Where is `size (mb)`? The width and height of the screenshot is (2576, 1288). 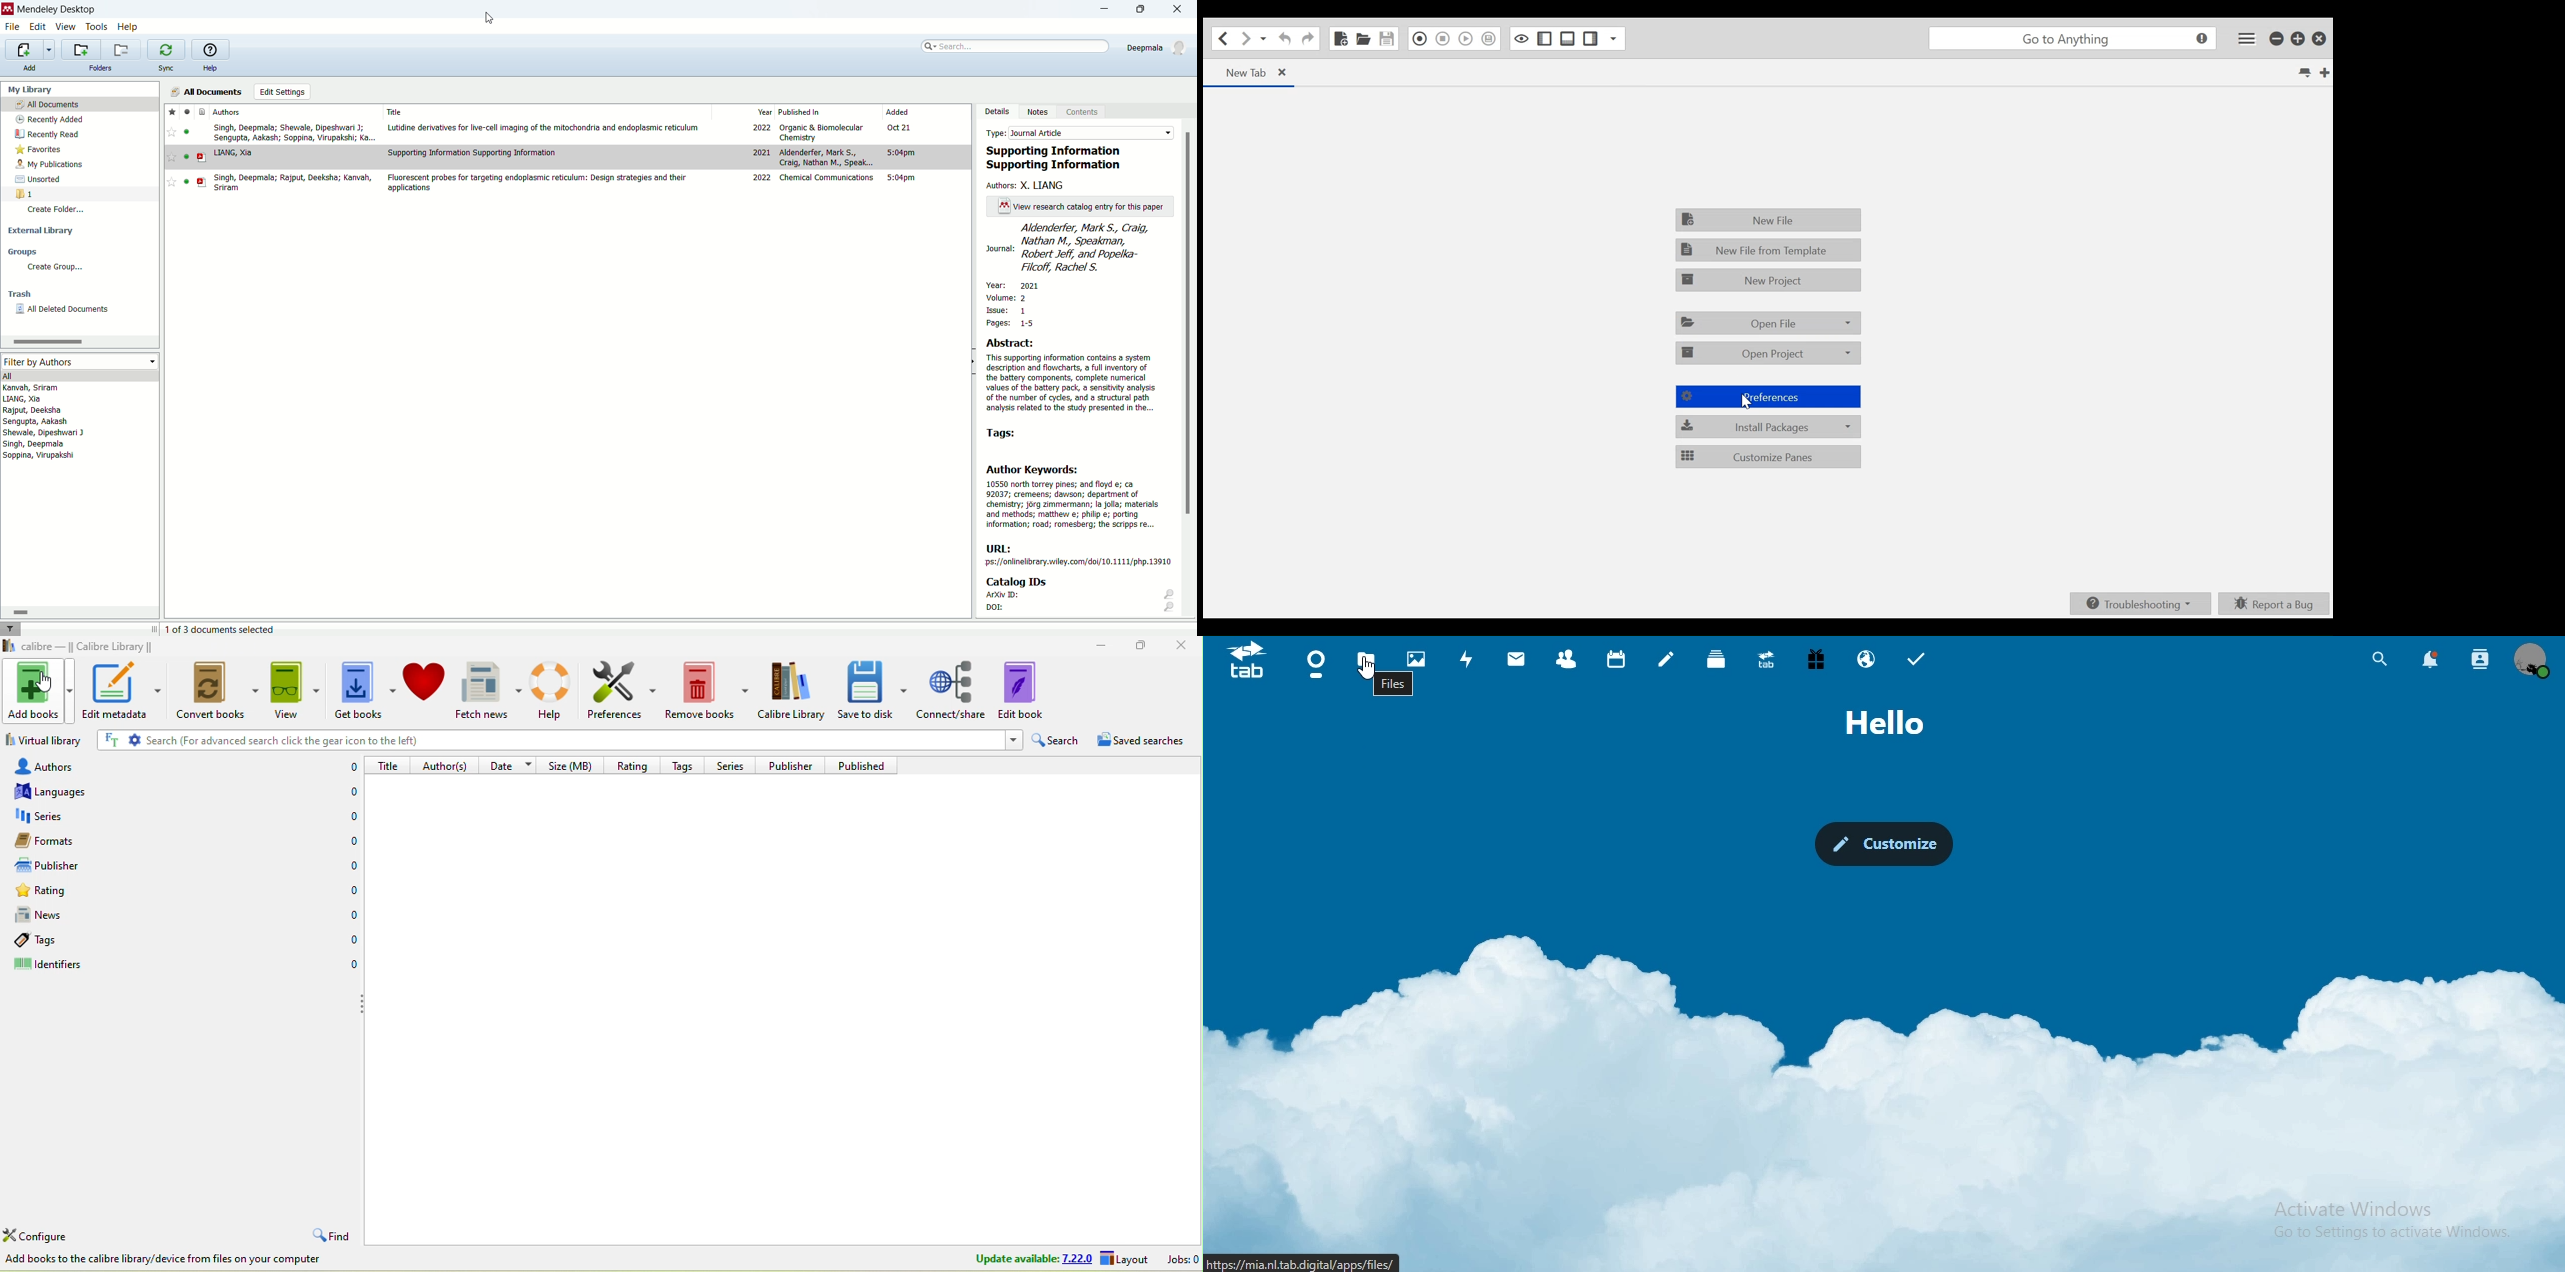
size (mb) is located at coordinates (576, 765).